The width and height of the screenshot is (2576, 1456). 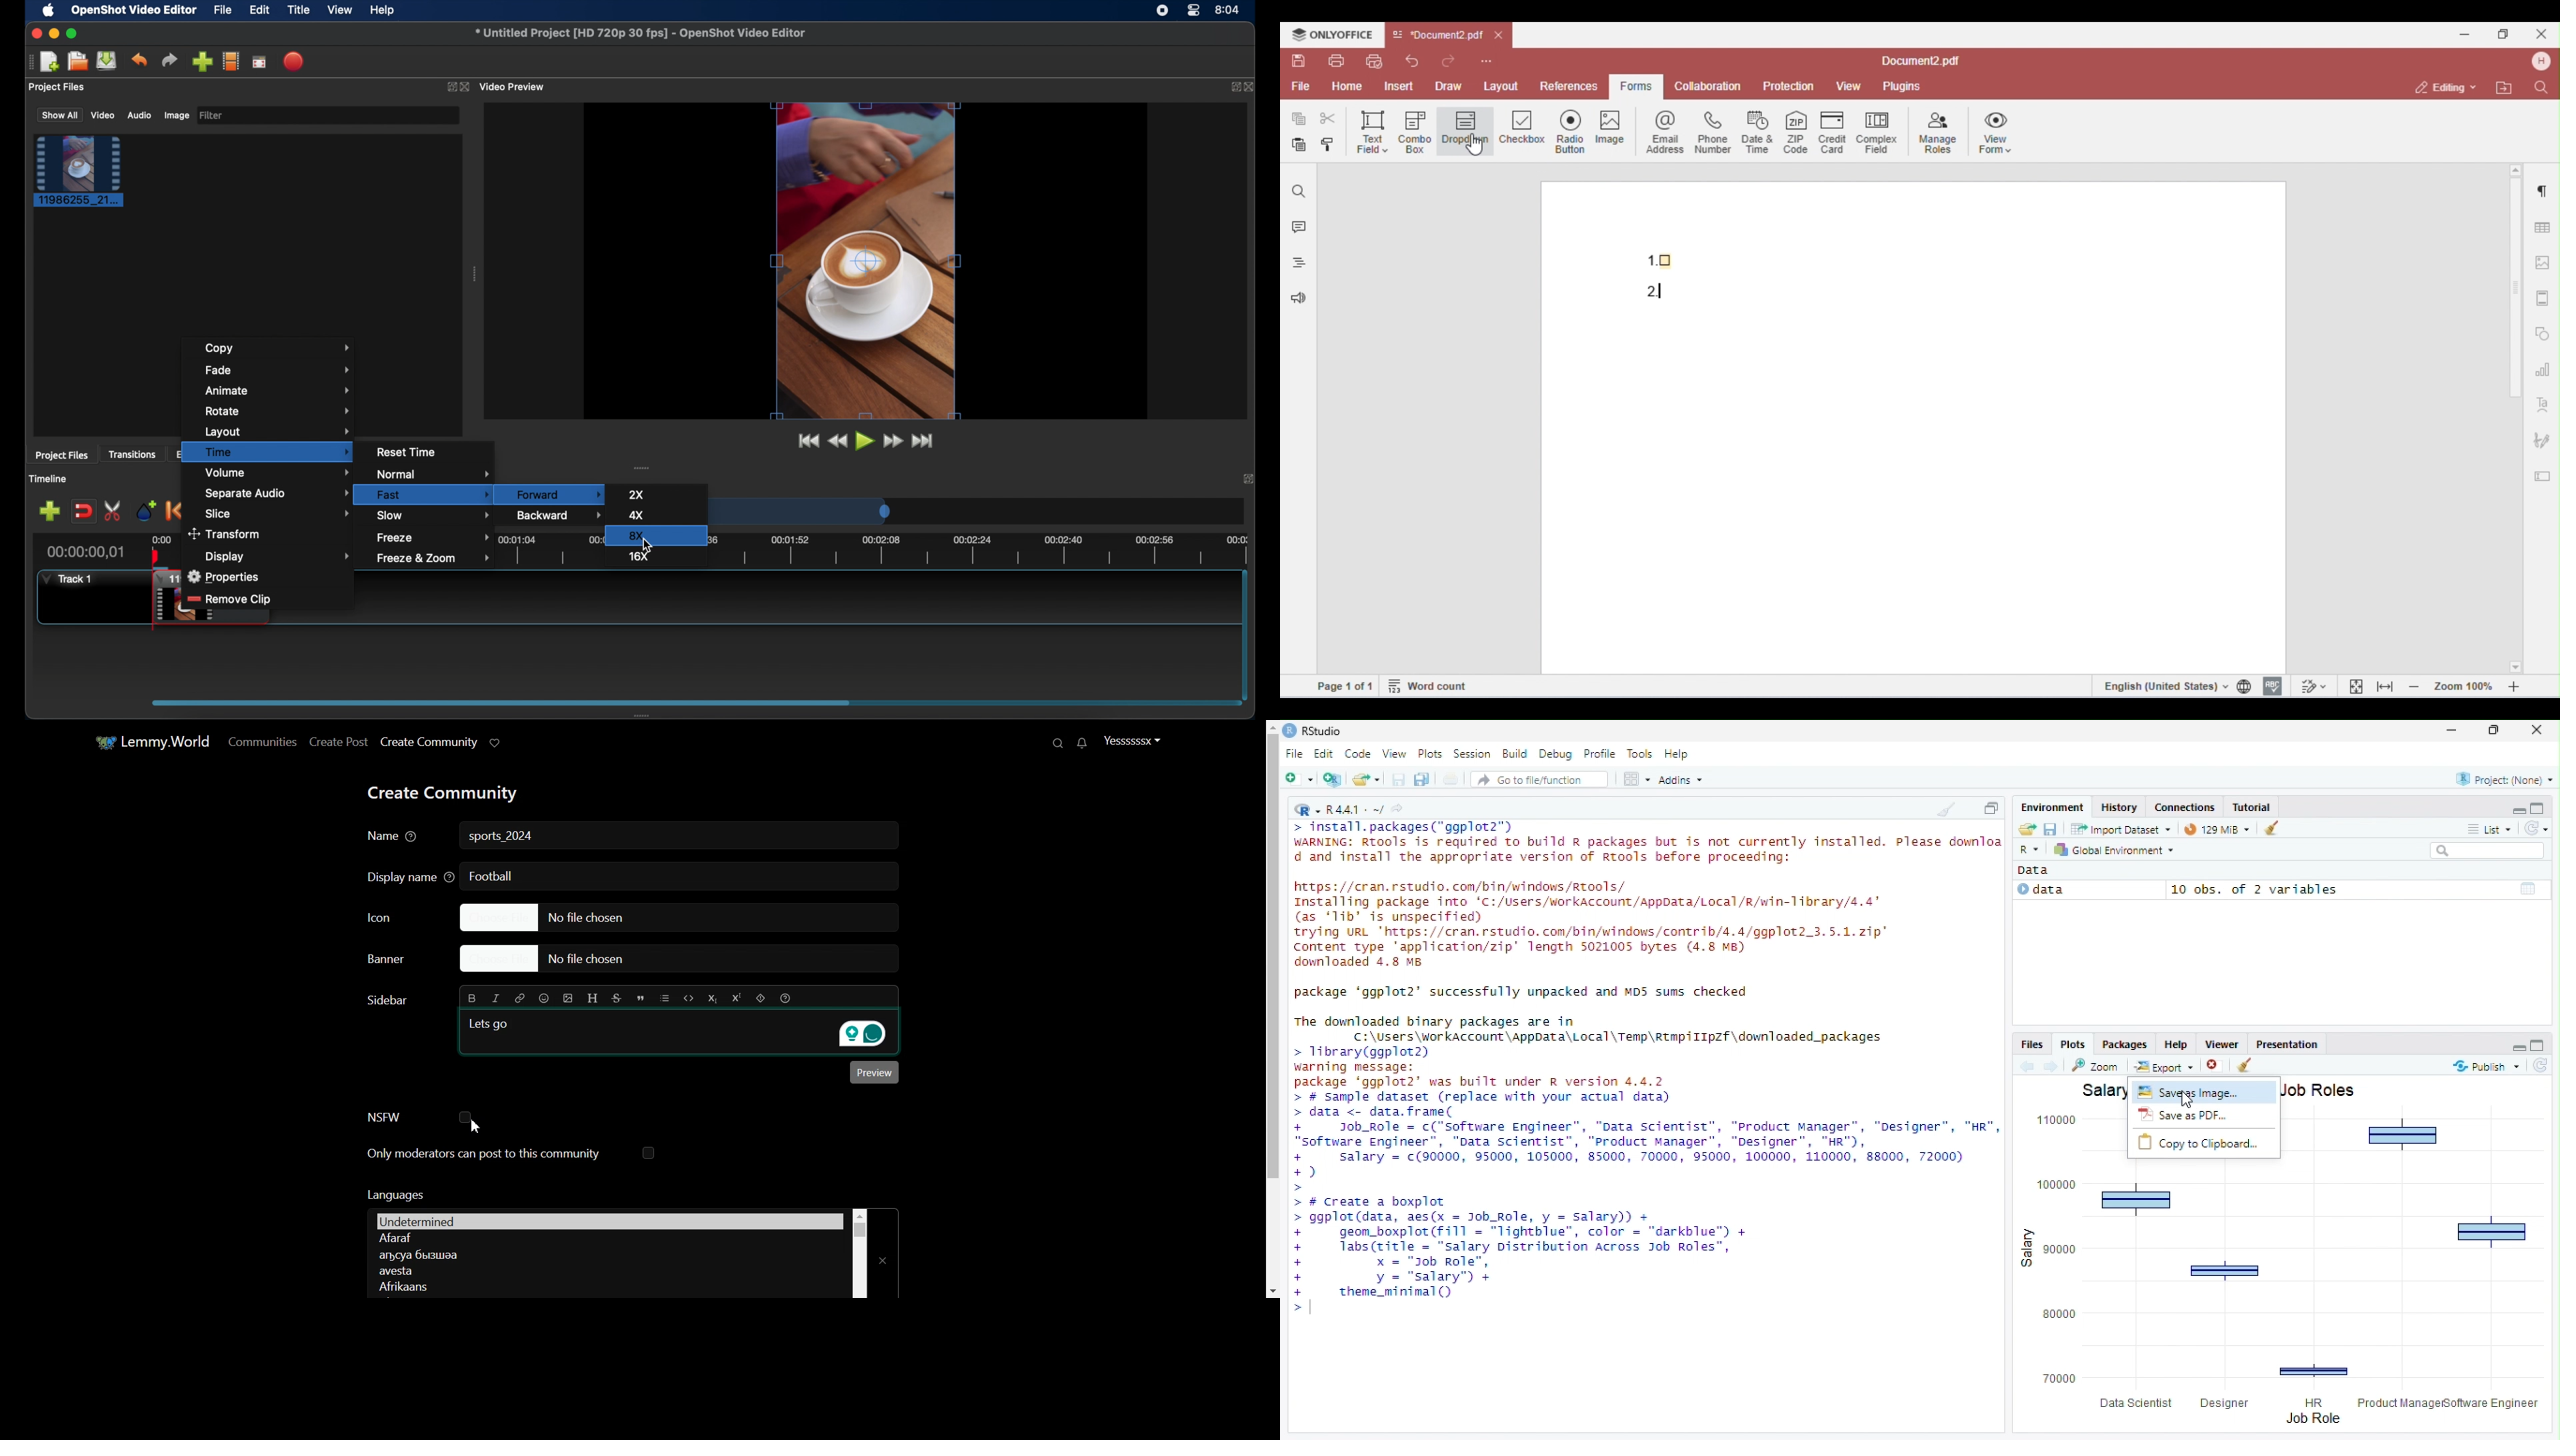 What do you see at coordinates (36, 34) in the screenshot?
I see `close` at bounding box center [36, 34].